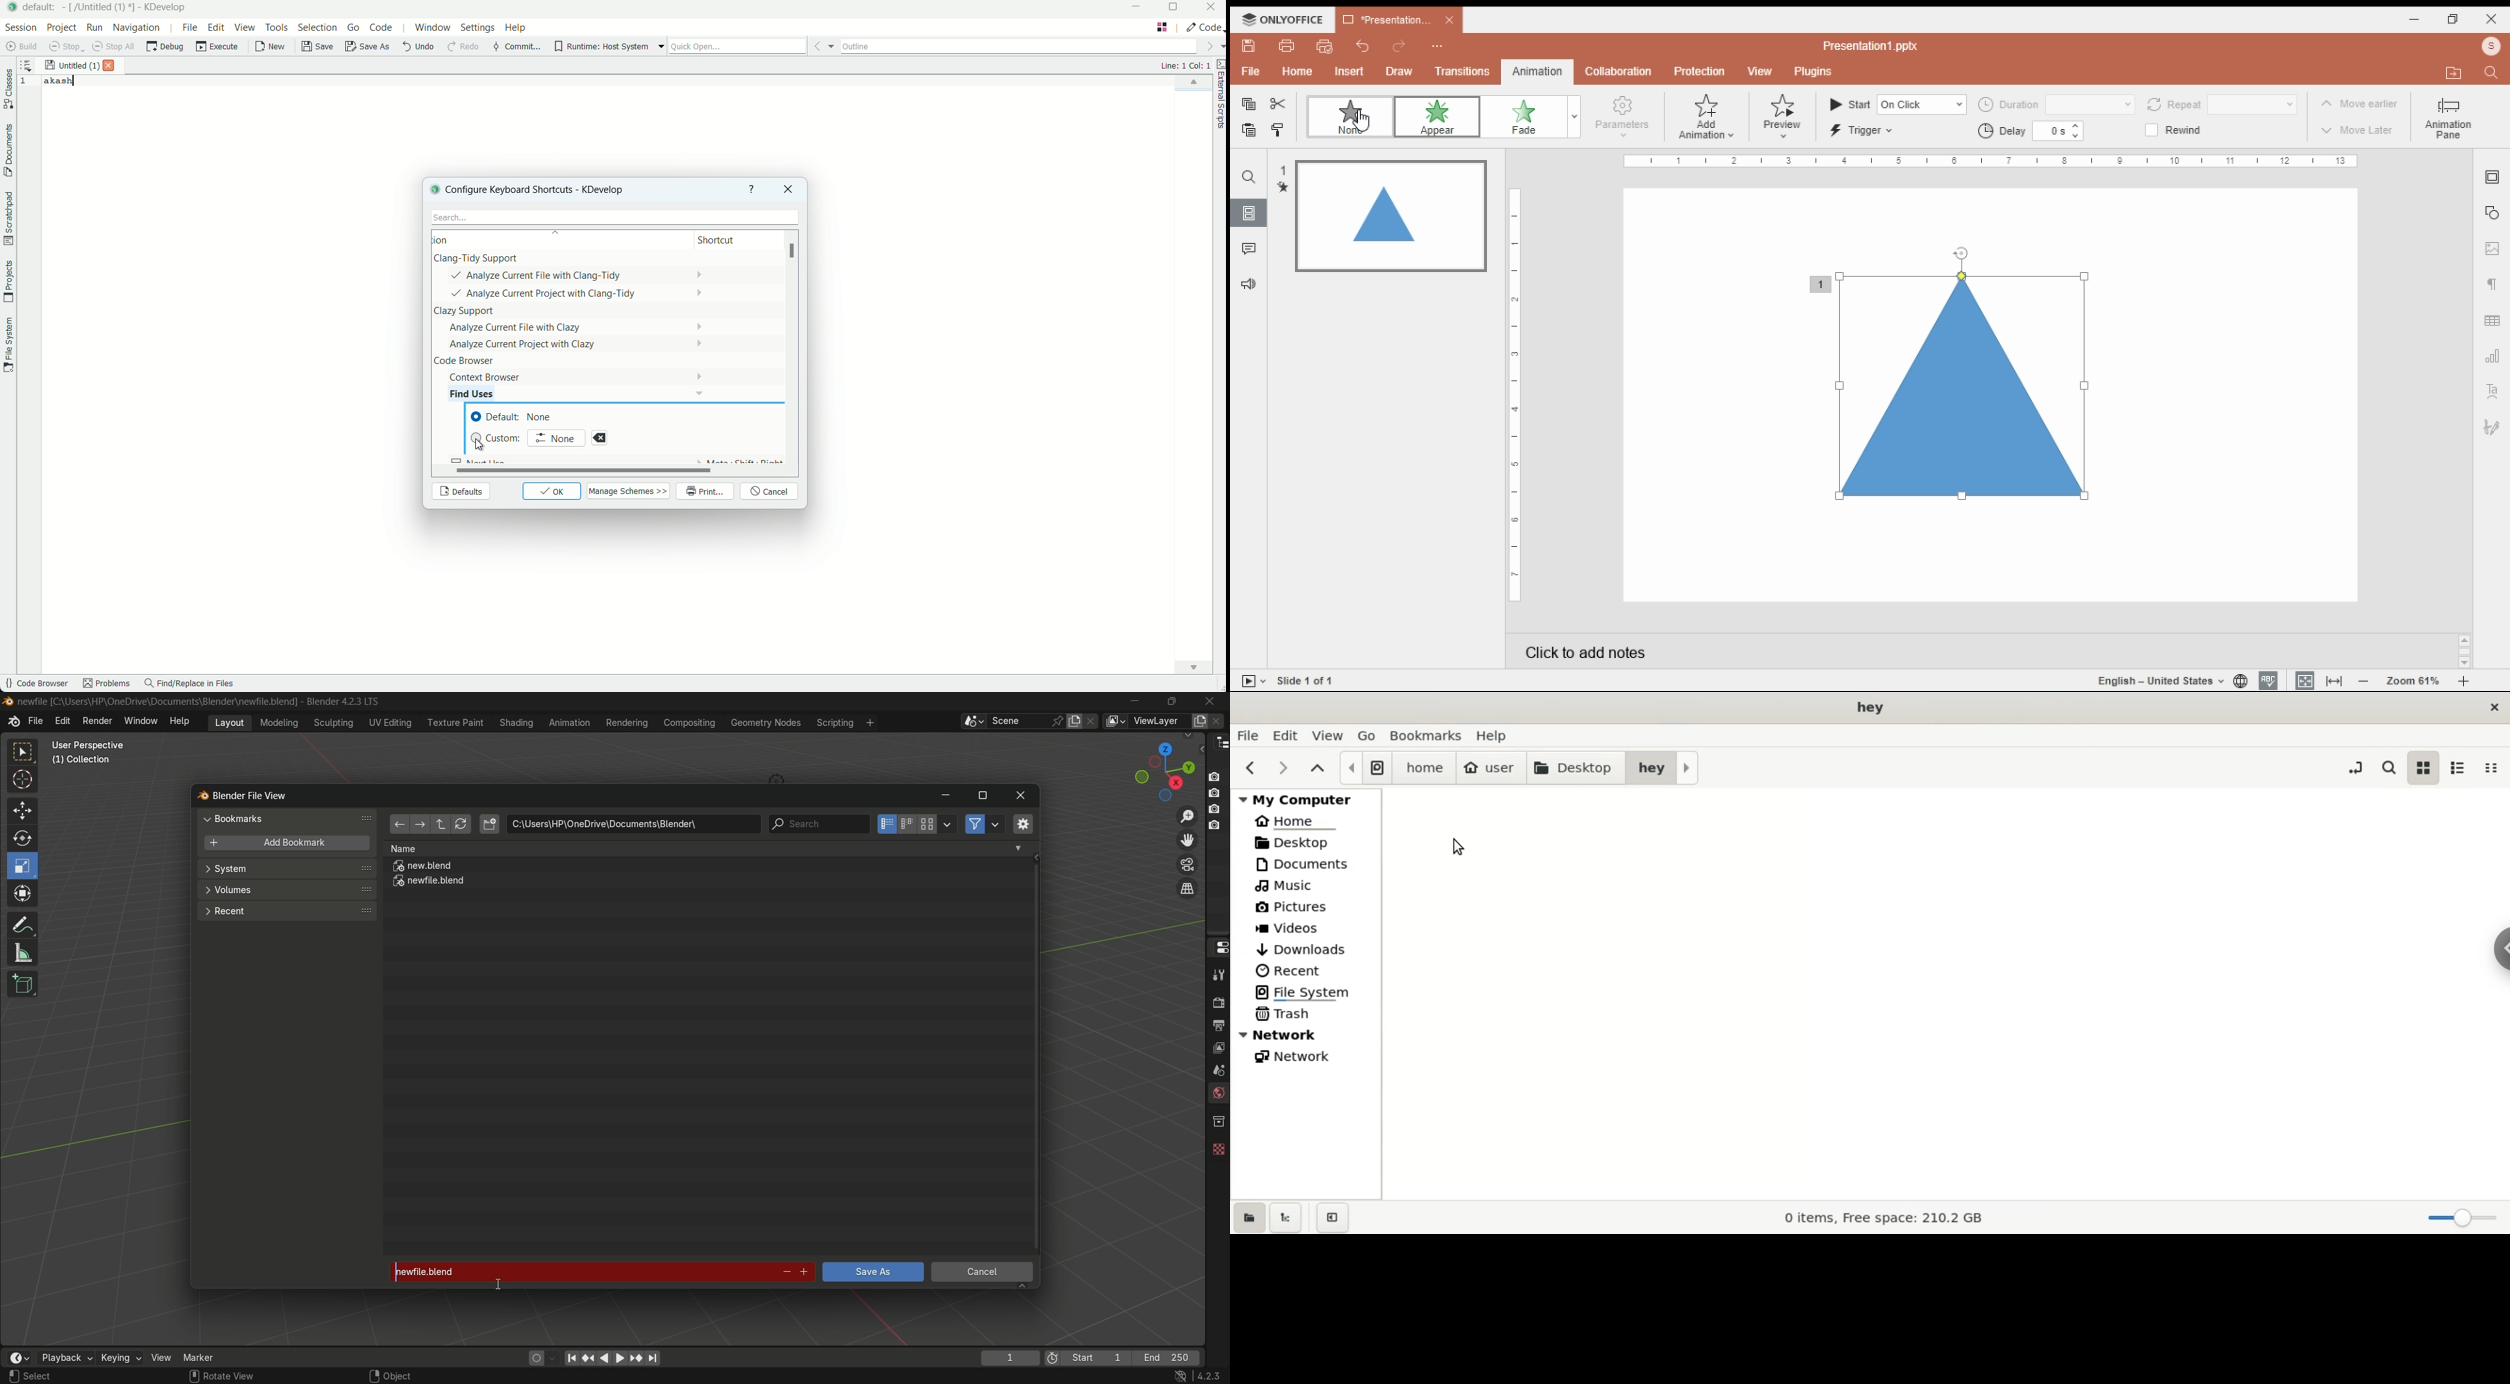 This screenshot has height=1400, width=2520. Describe the element at coordinates (500, 1286) in the screenshot. I see `text Cursor` at that location.